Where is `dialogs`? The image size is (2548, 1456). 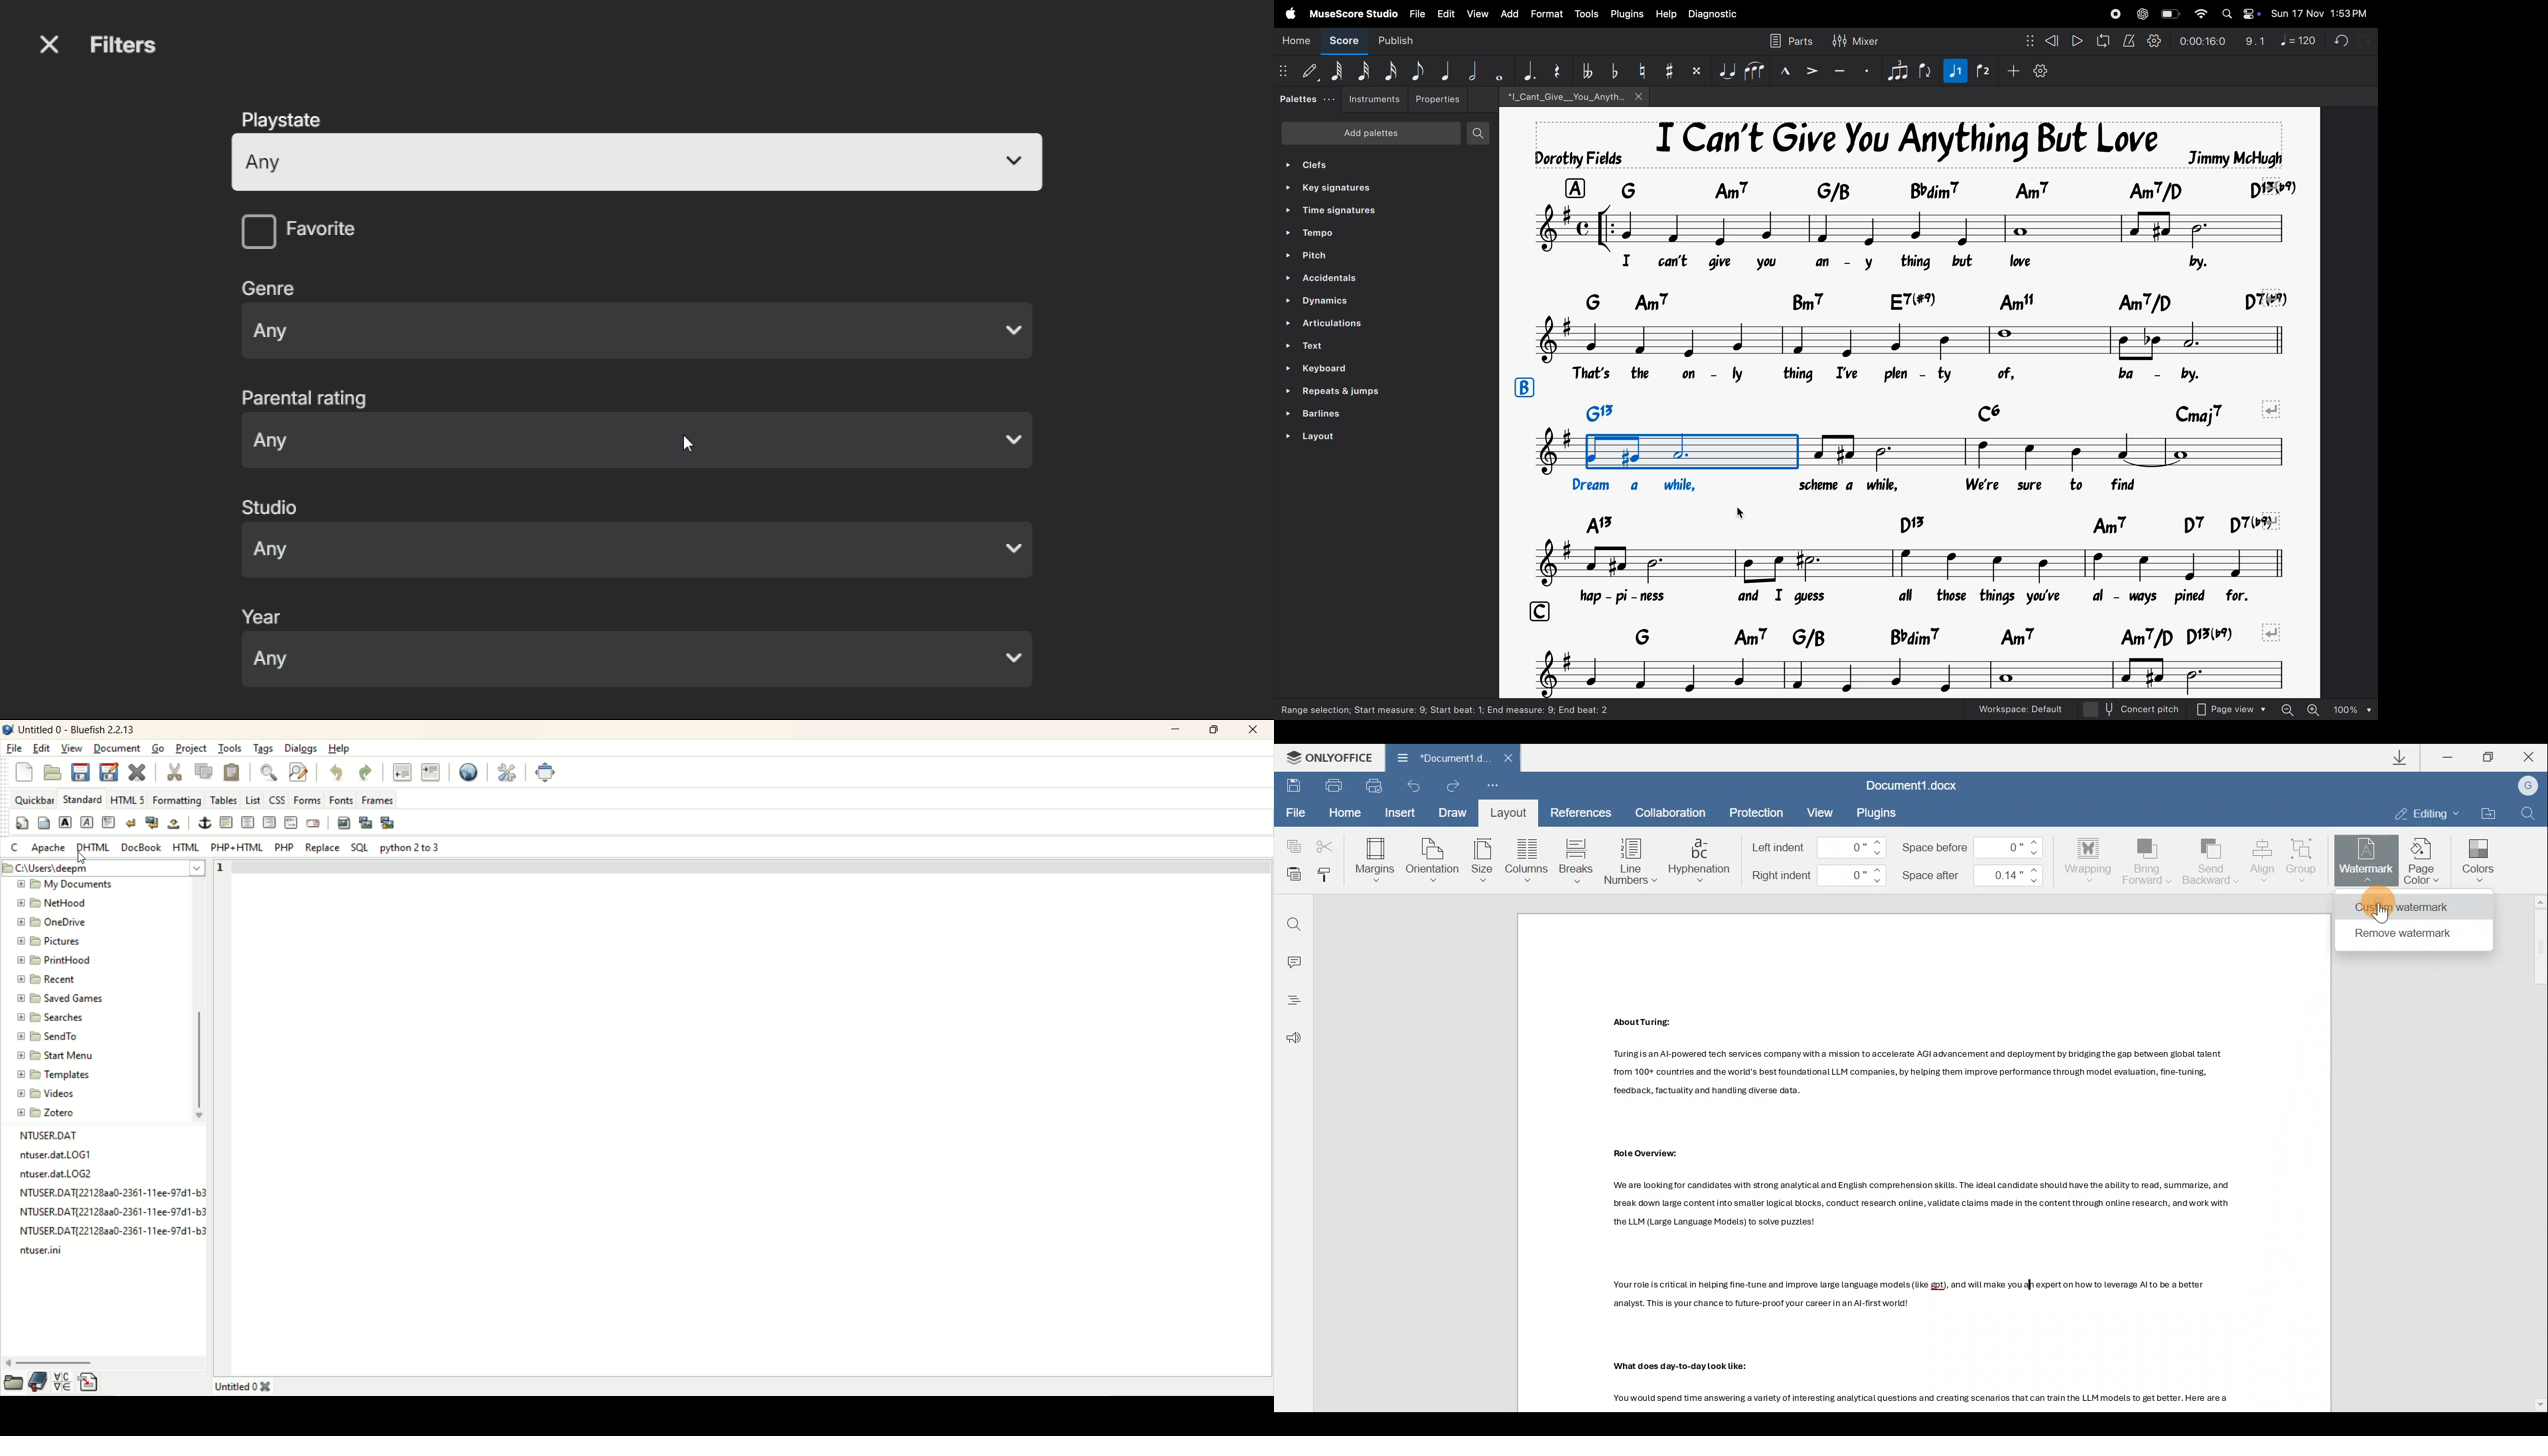
dialogs is located at coordinates (301, 748).